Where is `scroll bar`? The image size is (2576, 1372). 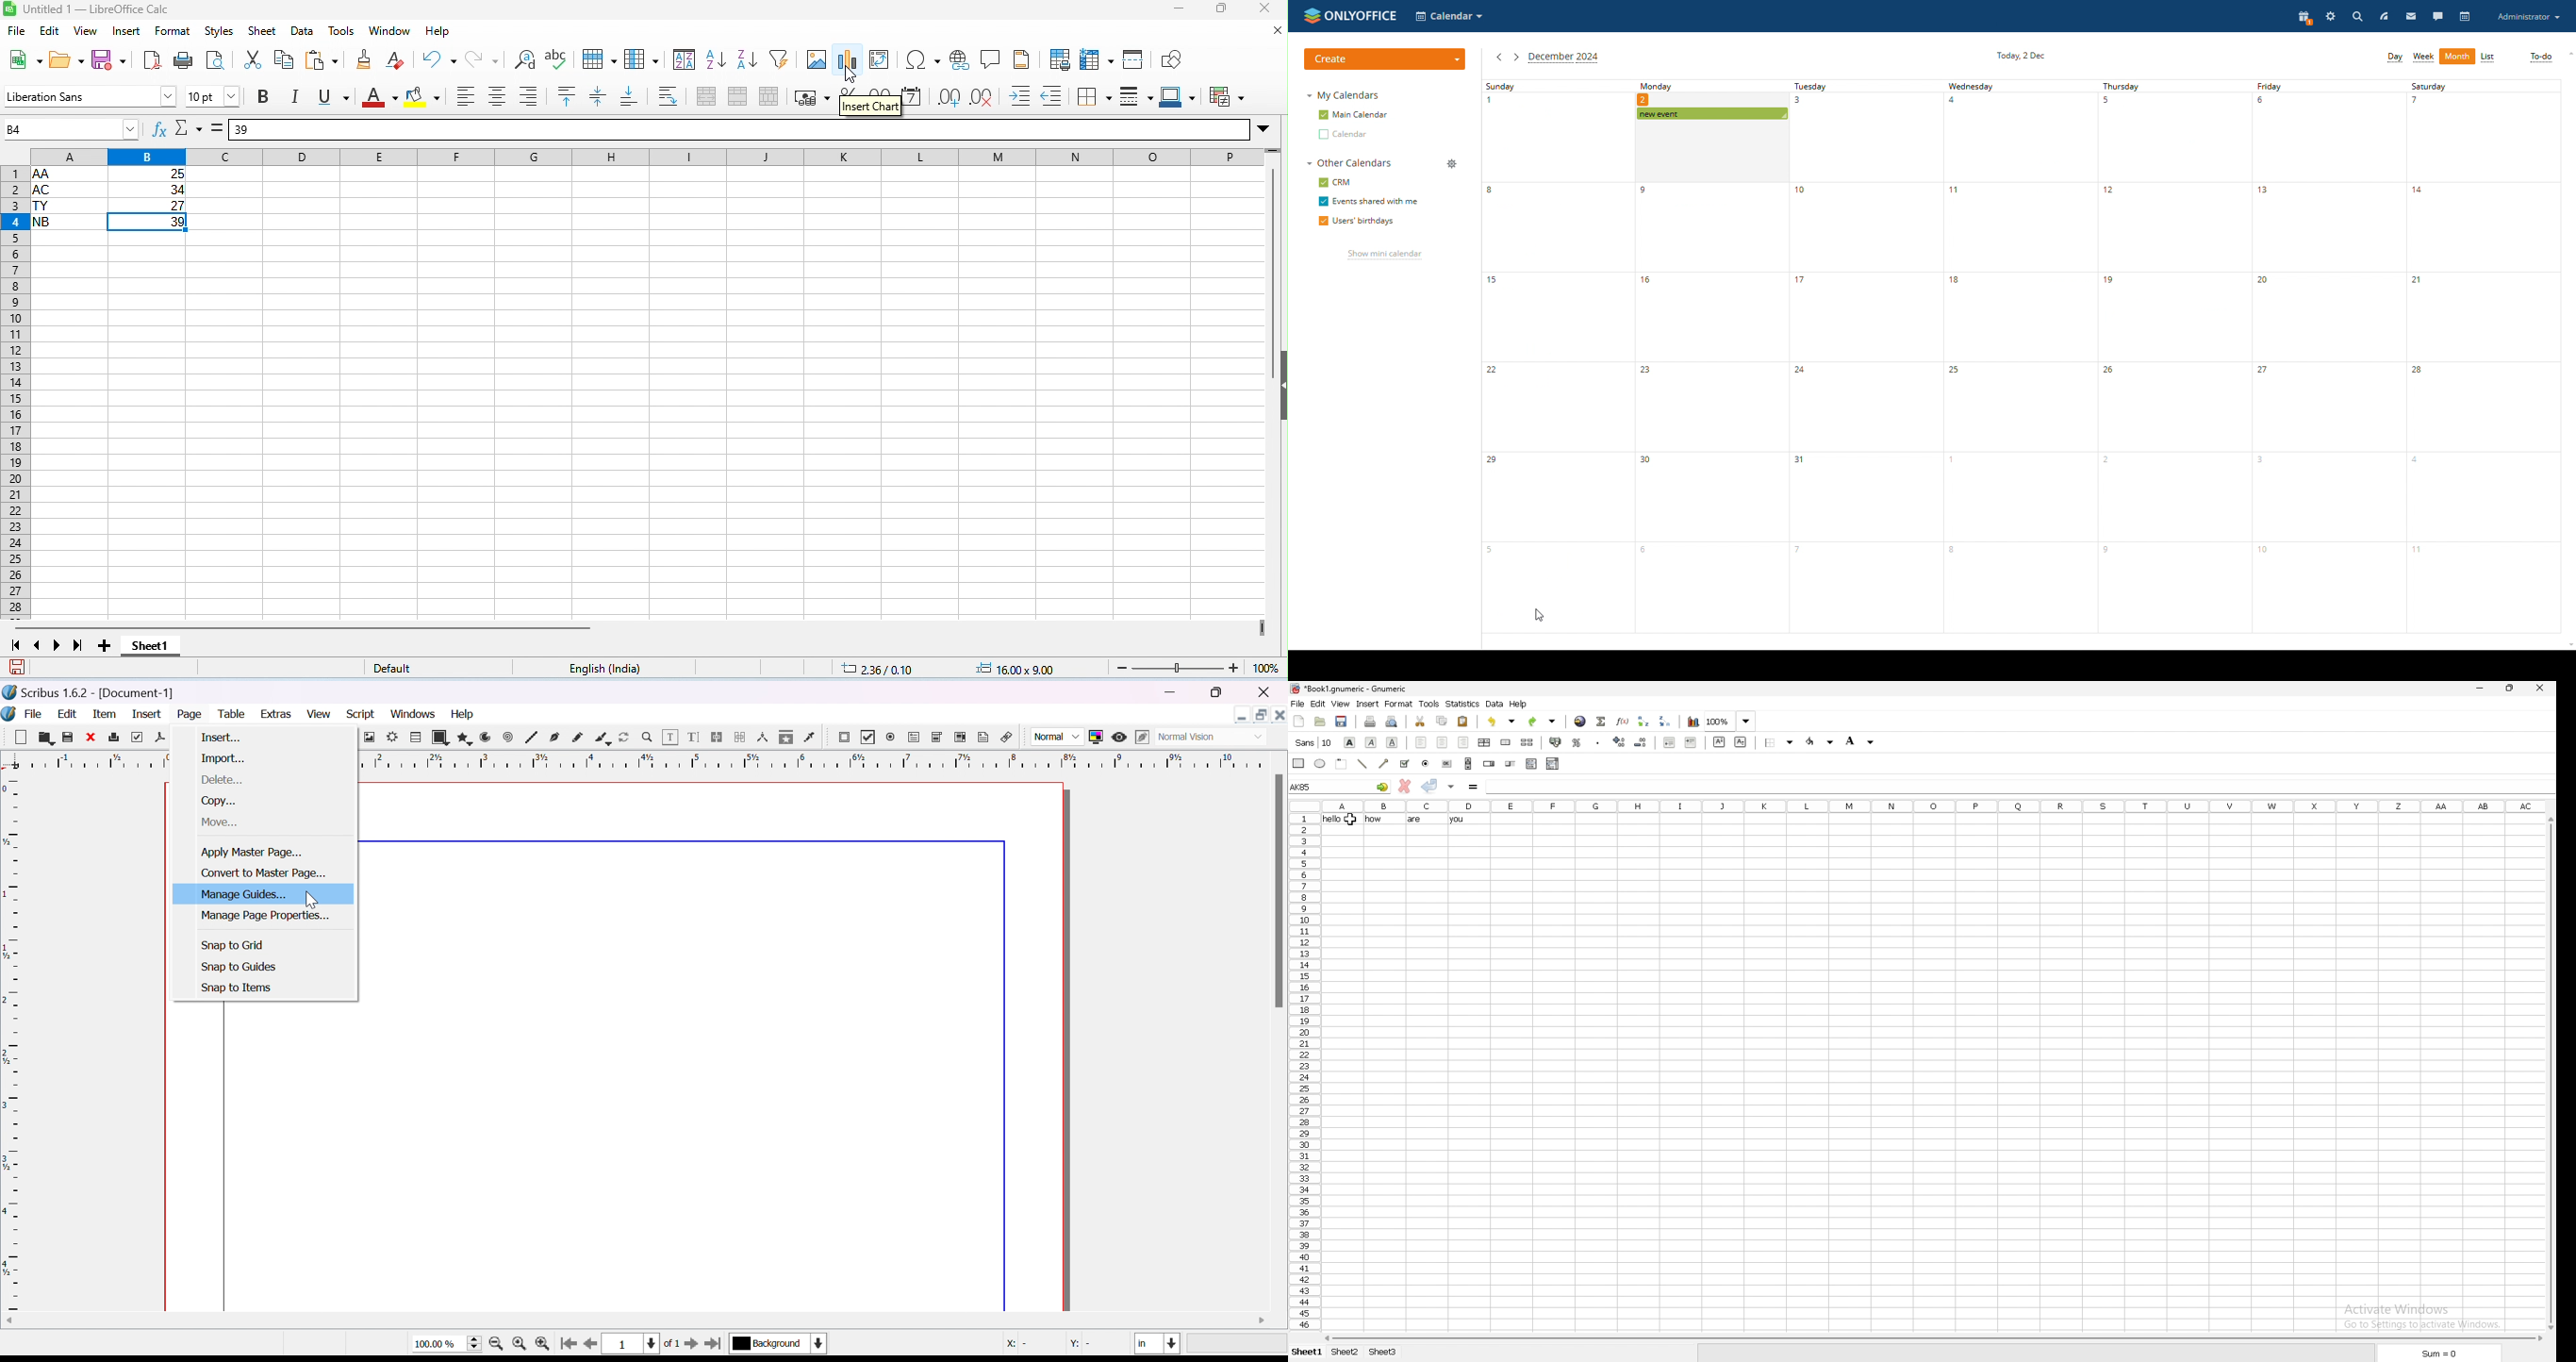
scroll bar is located at coordinates (1280, 891).